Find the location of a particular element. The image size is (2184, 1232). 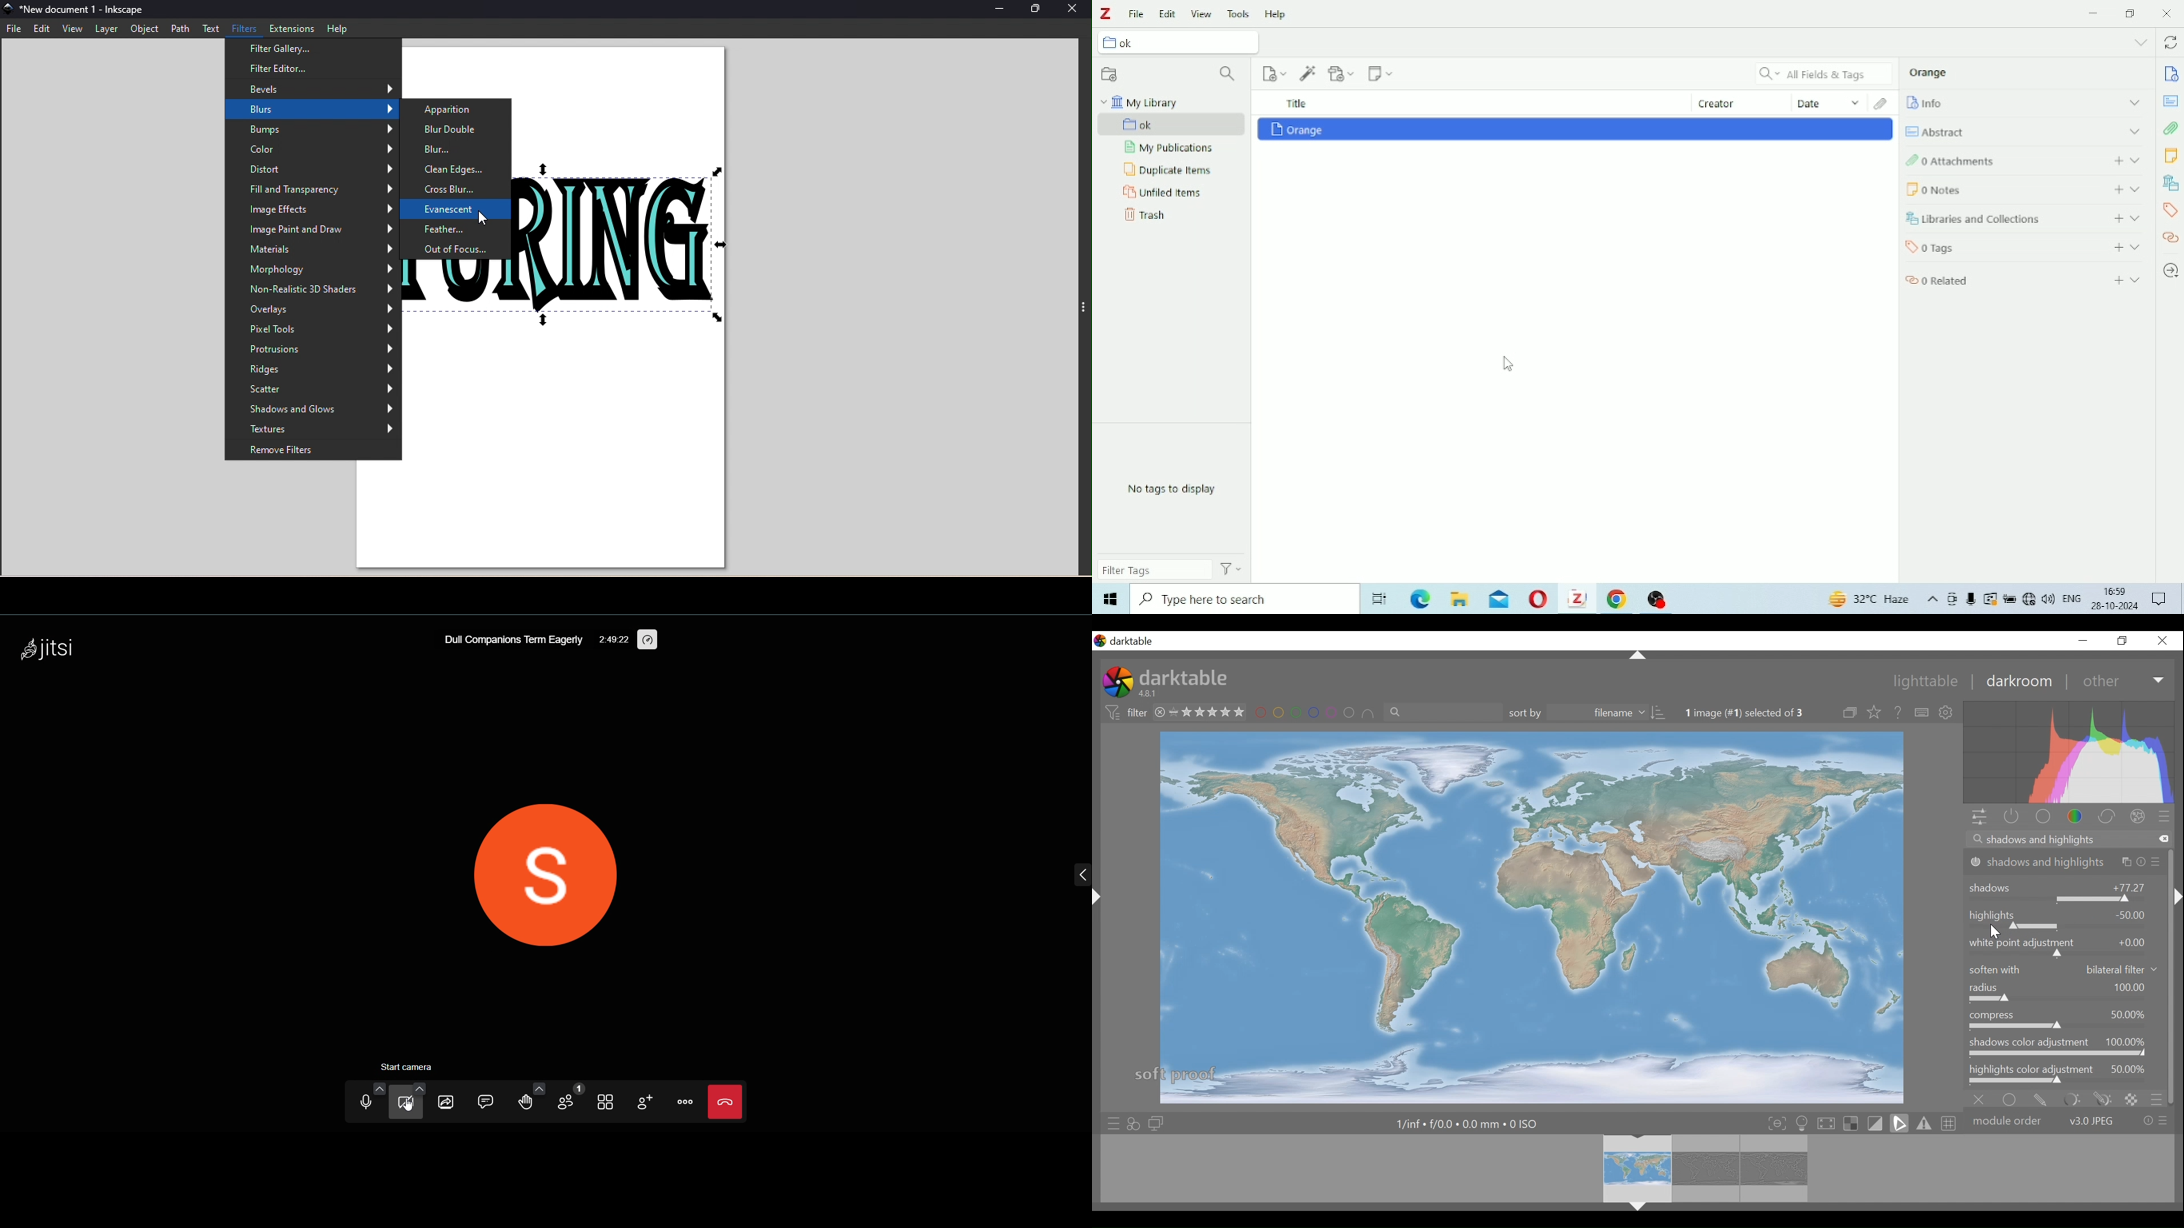

Filter editor is located at coordinates (309, 69).